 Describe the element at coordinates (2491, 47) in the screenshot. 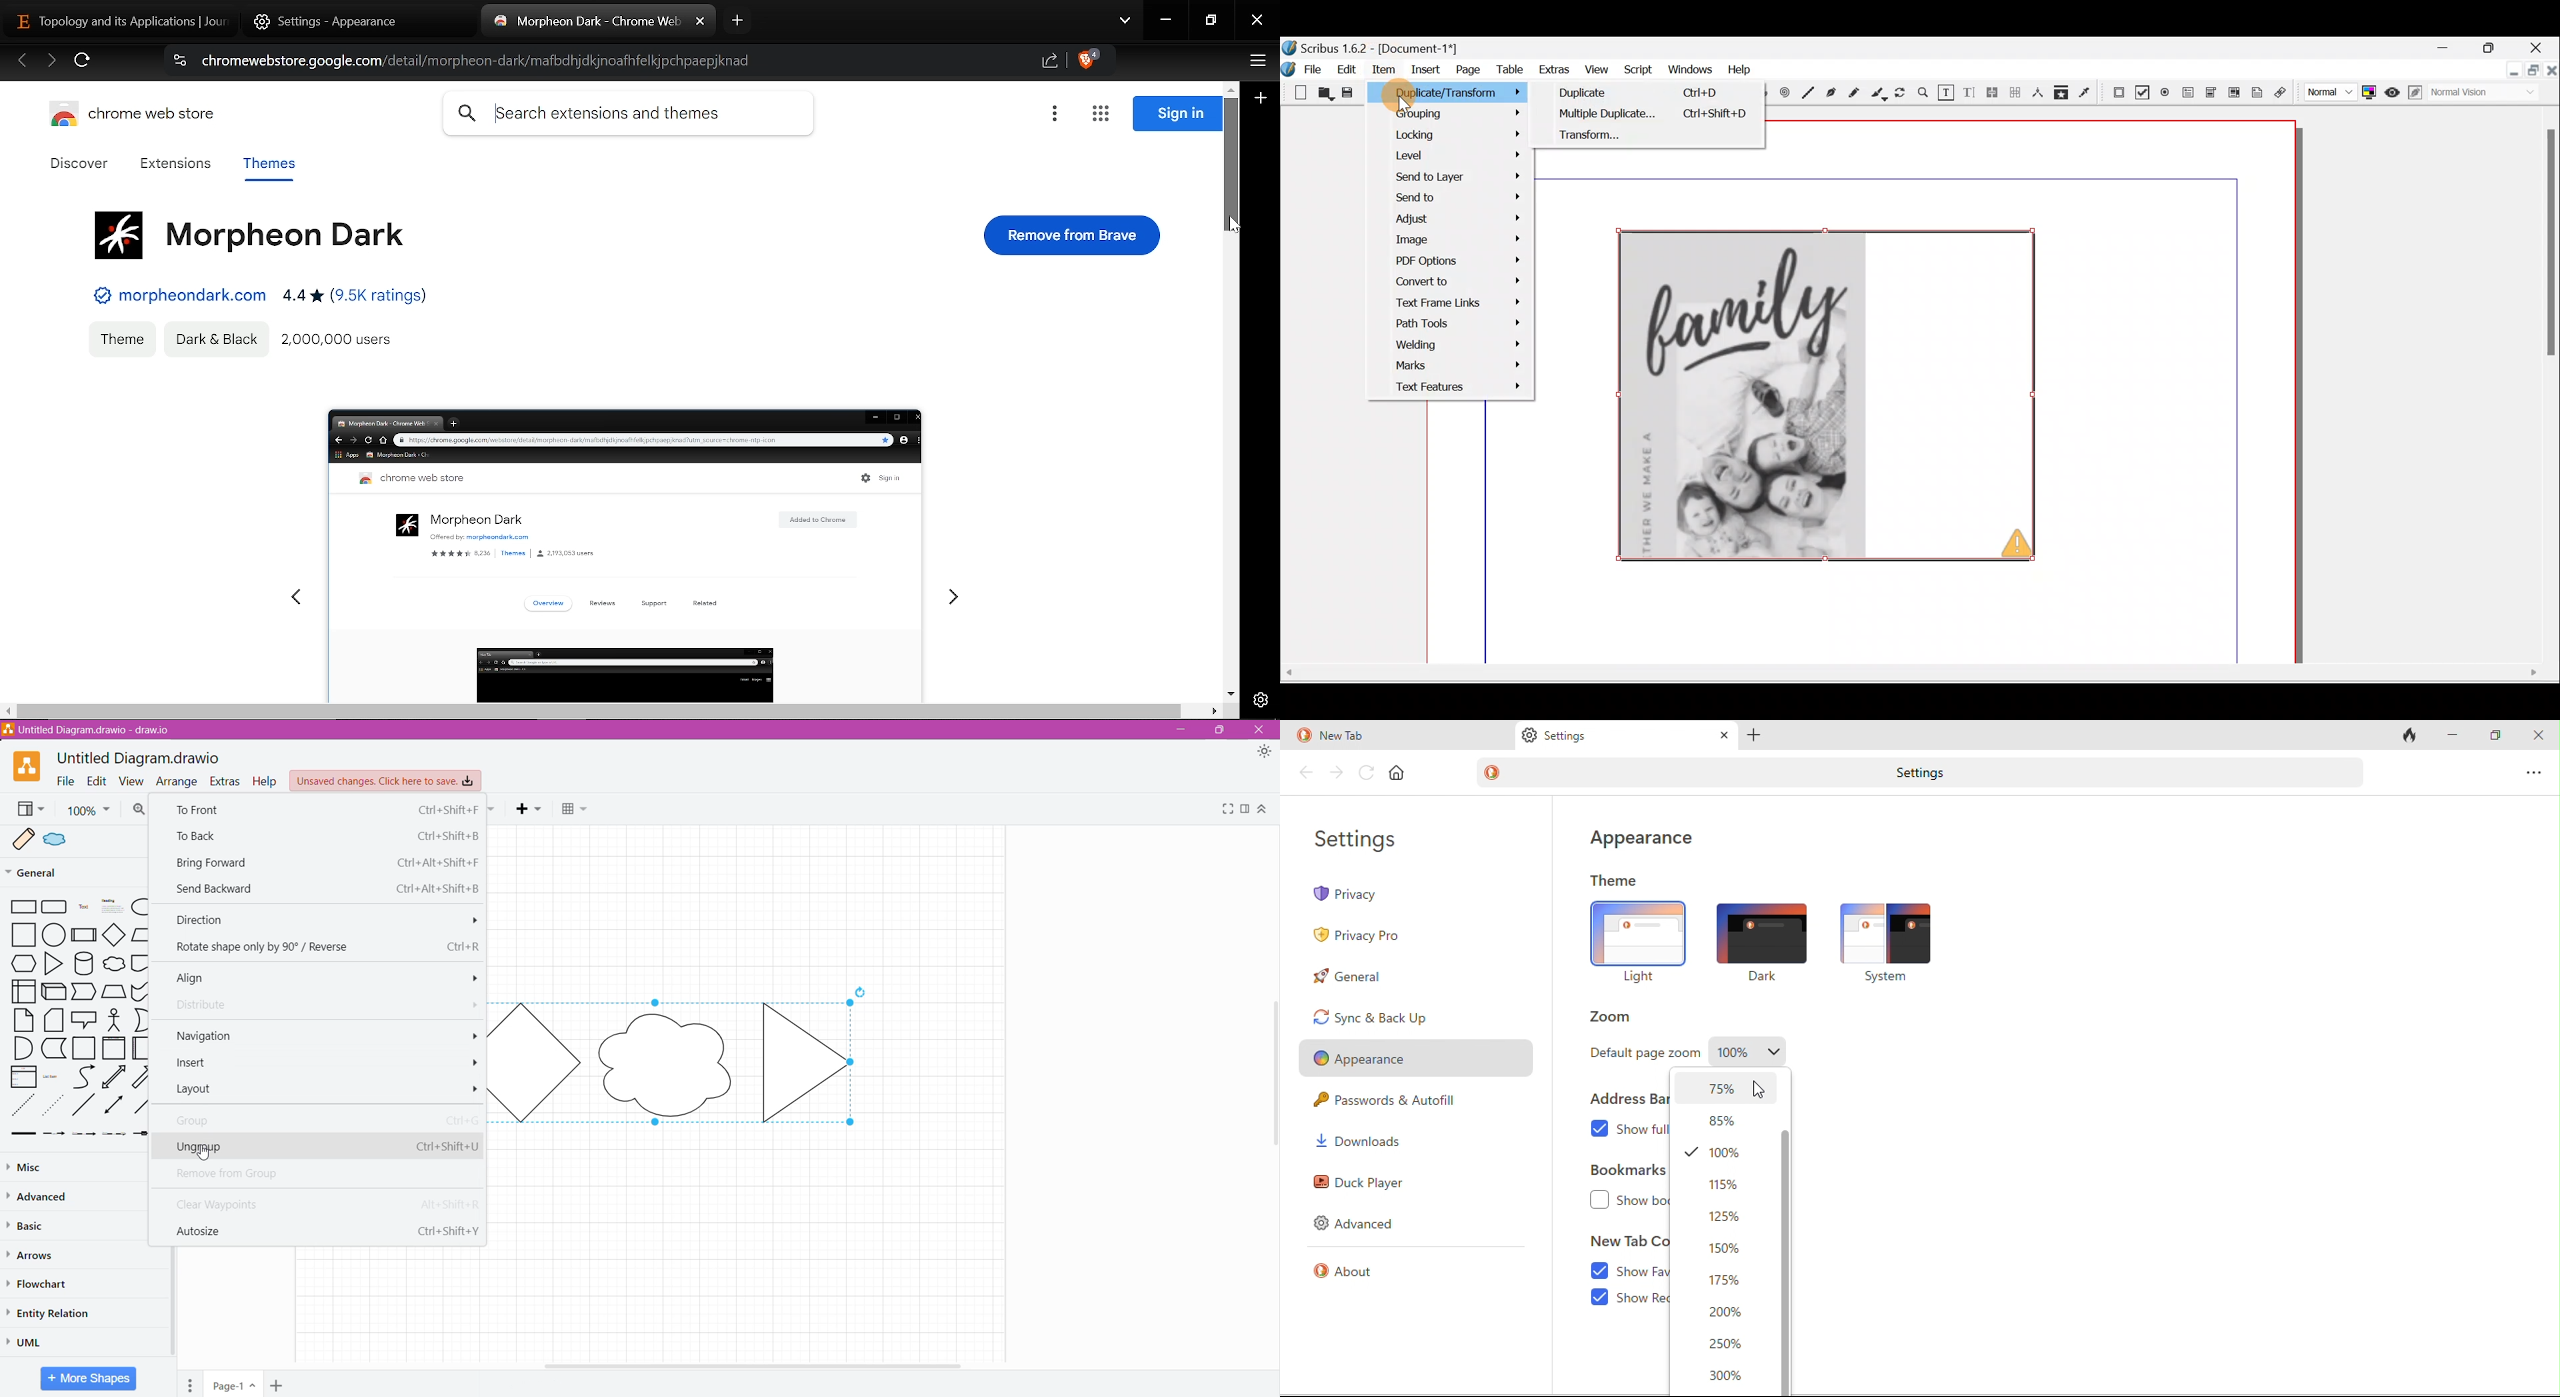

I see `Maximise` at that location.